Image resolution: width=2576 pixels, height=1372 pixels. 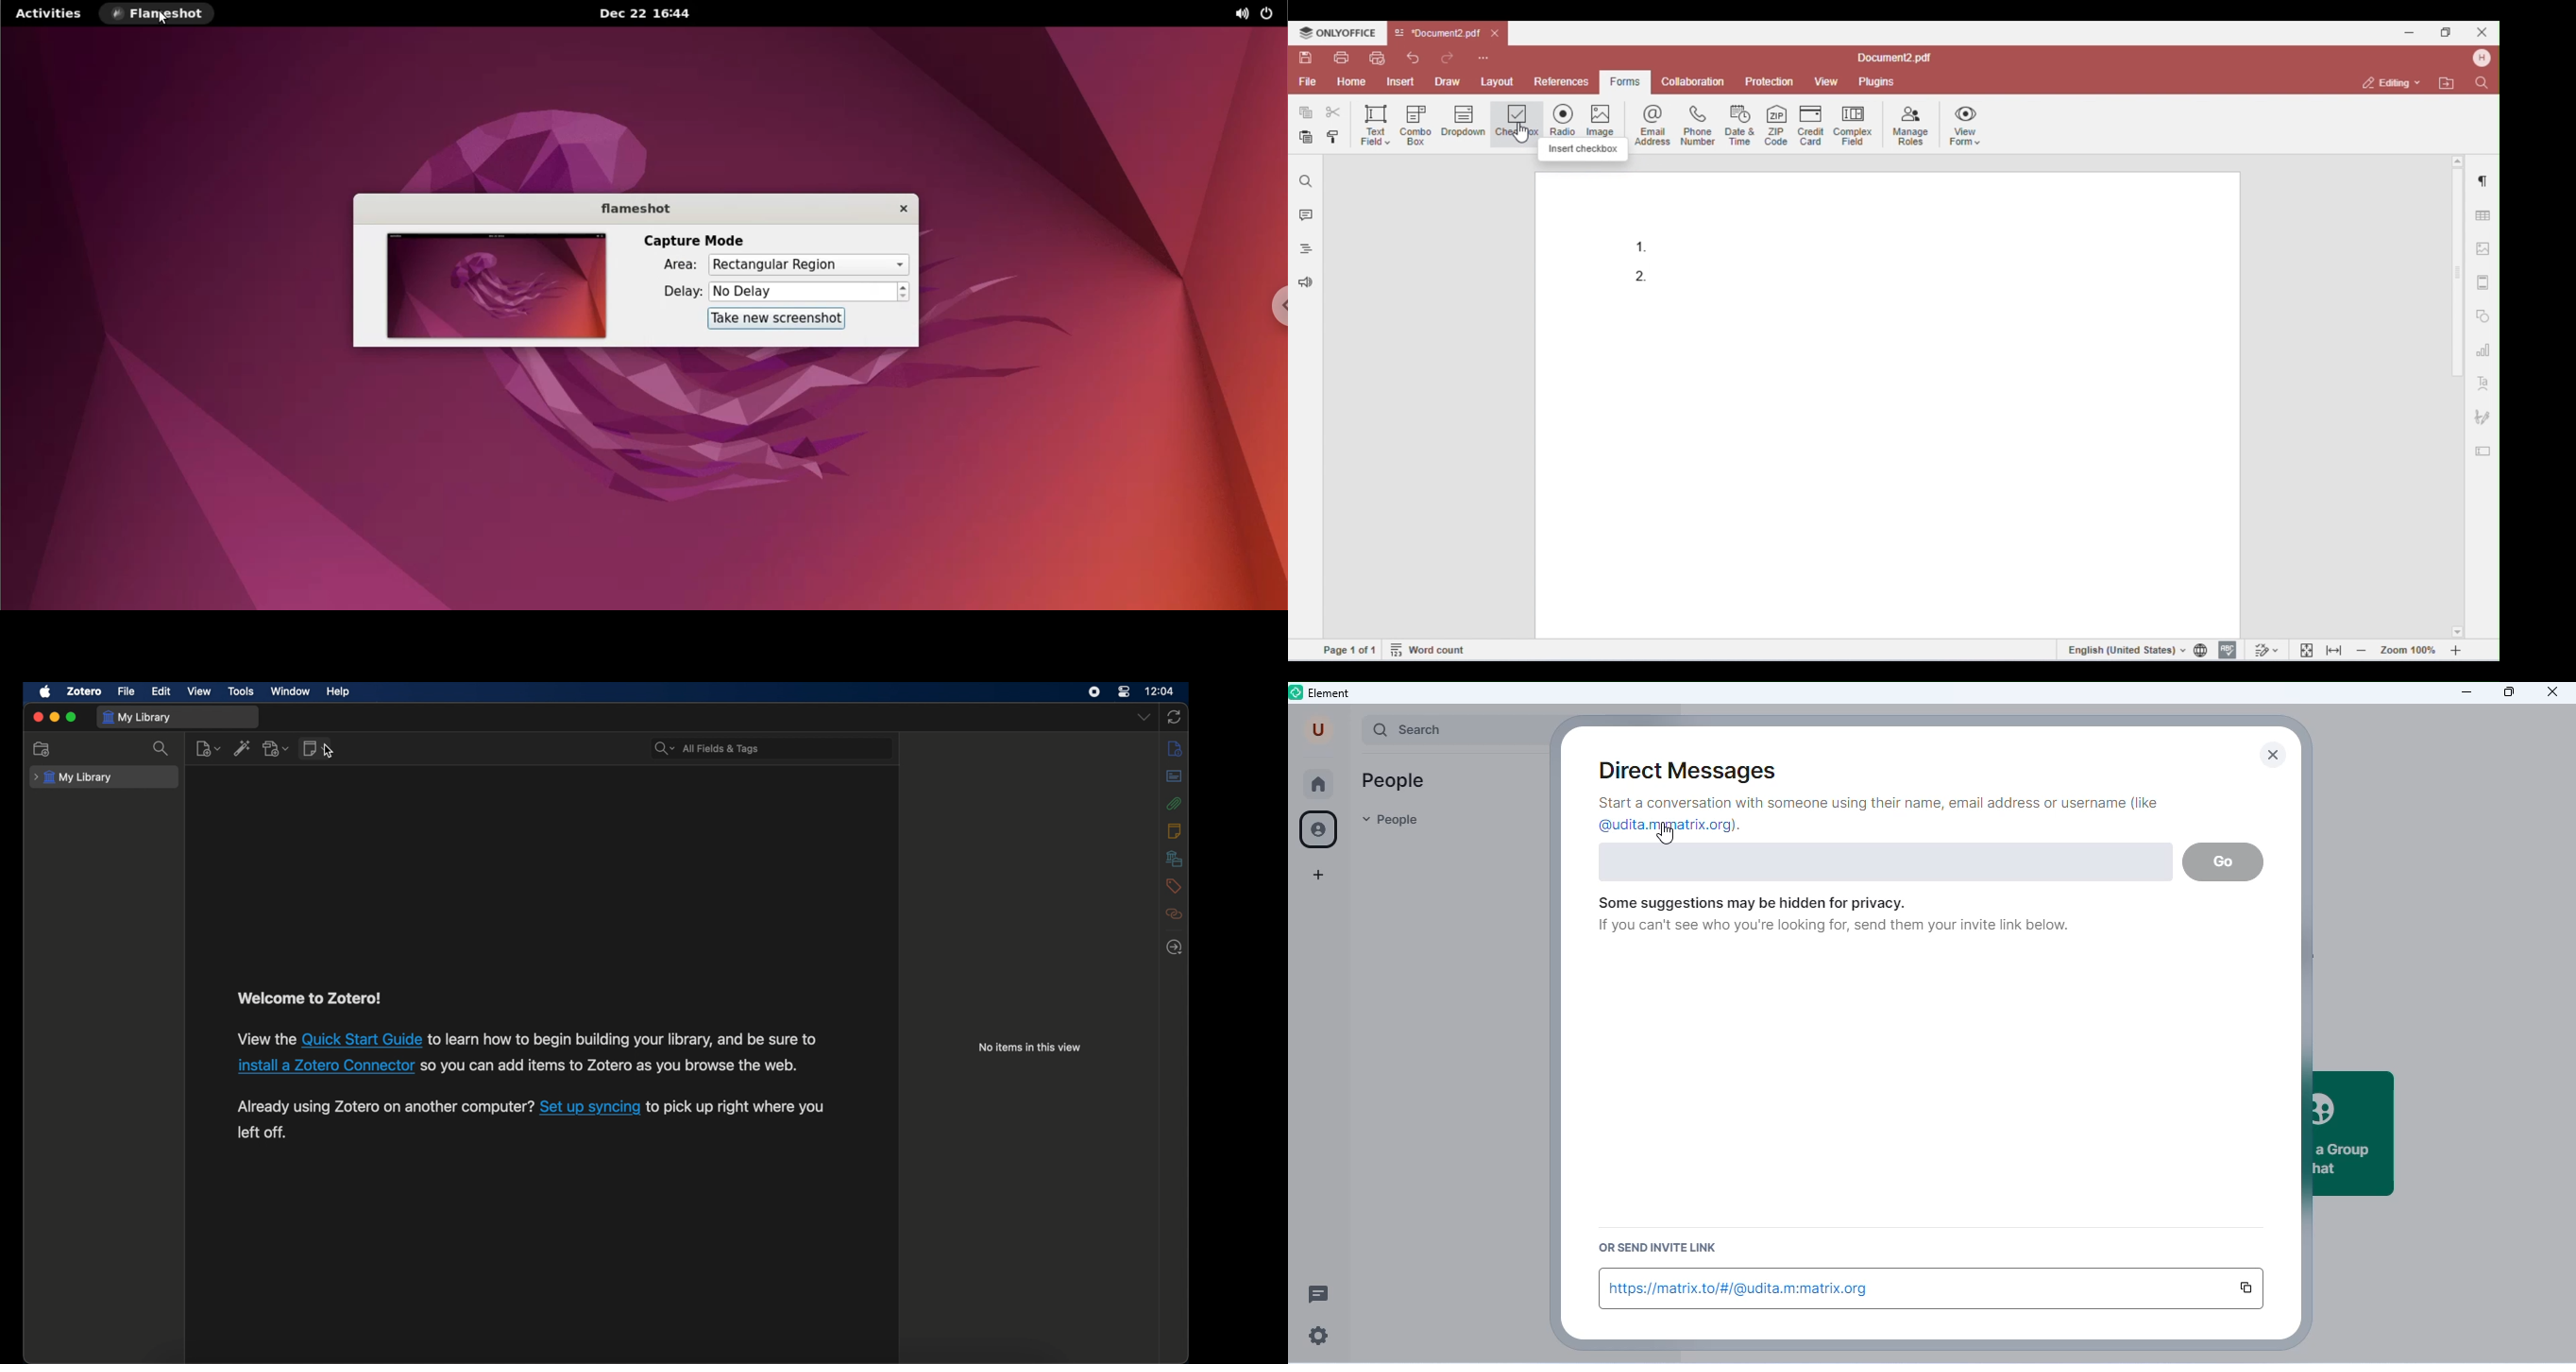 I want to click on my library, so click(x=137, y=717).